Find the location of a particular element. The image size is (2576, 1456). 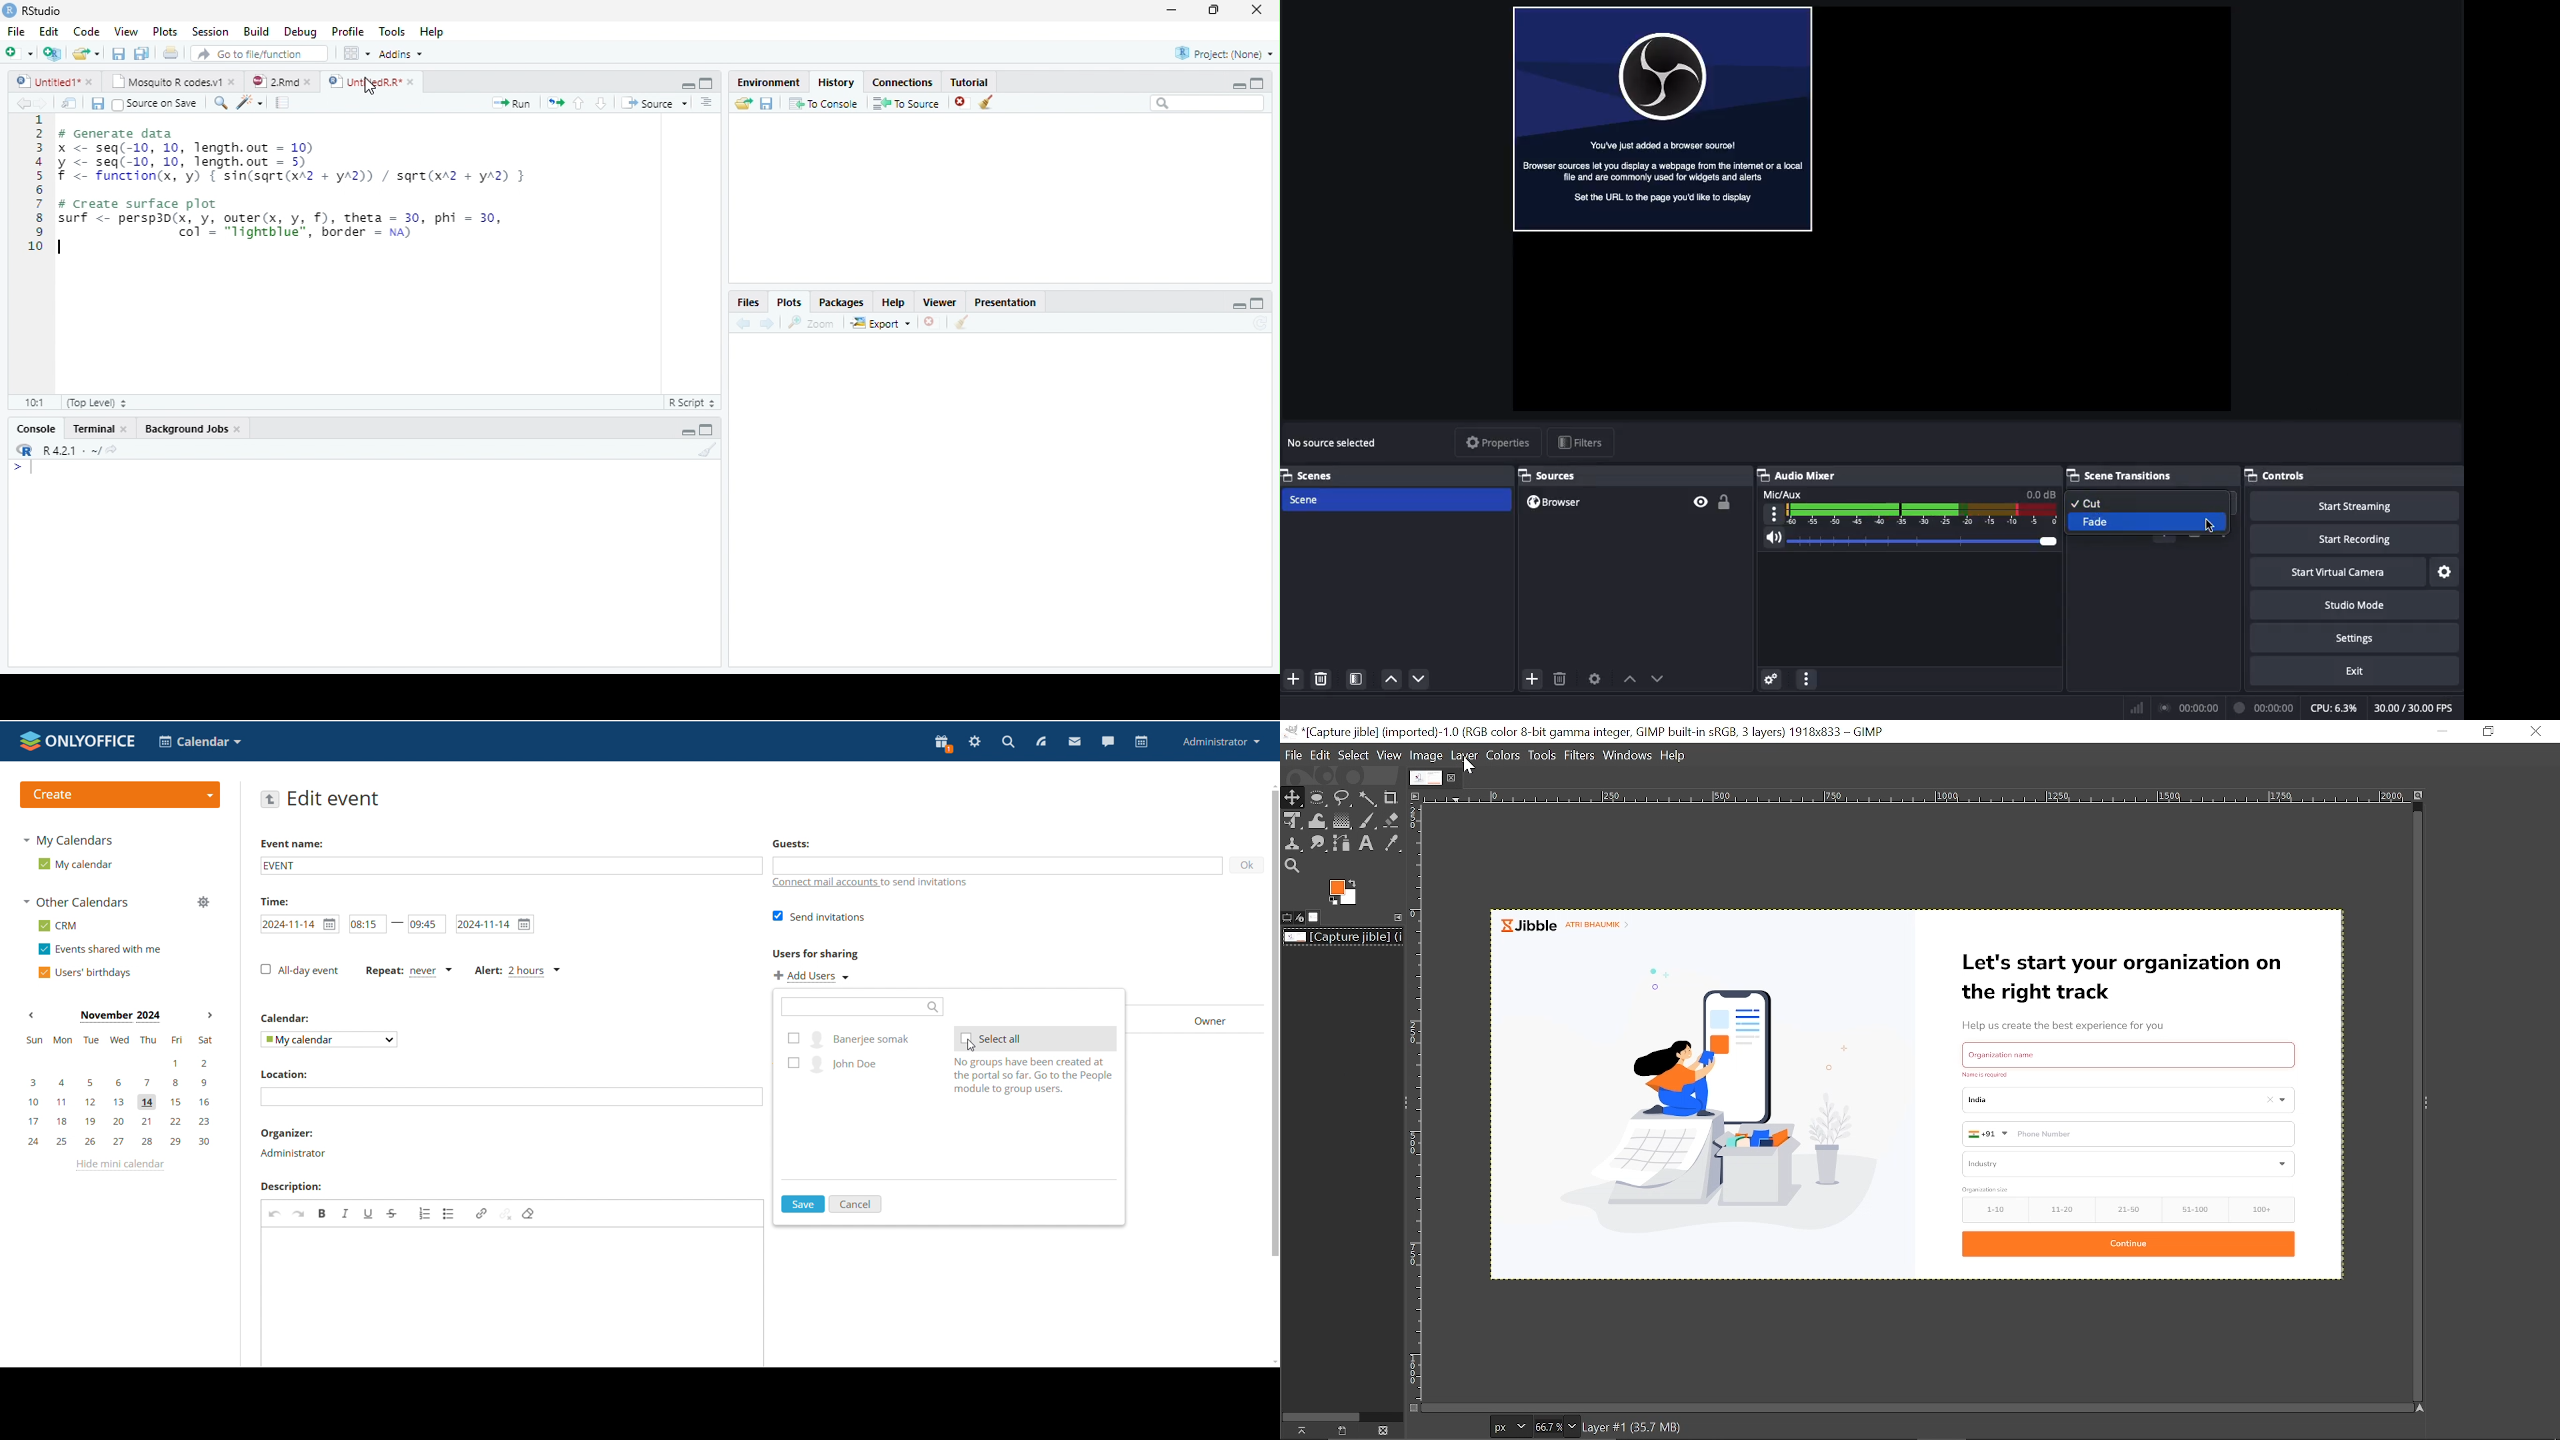

Re-run the previous code region is located at coordinates (555, 102).